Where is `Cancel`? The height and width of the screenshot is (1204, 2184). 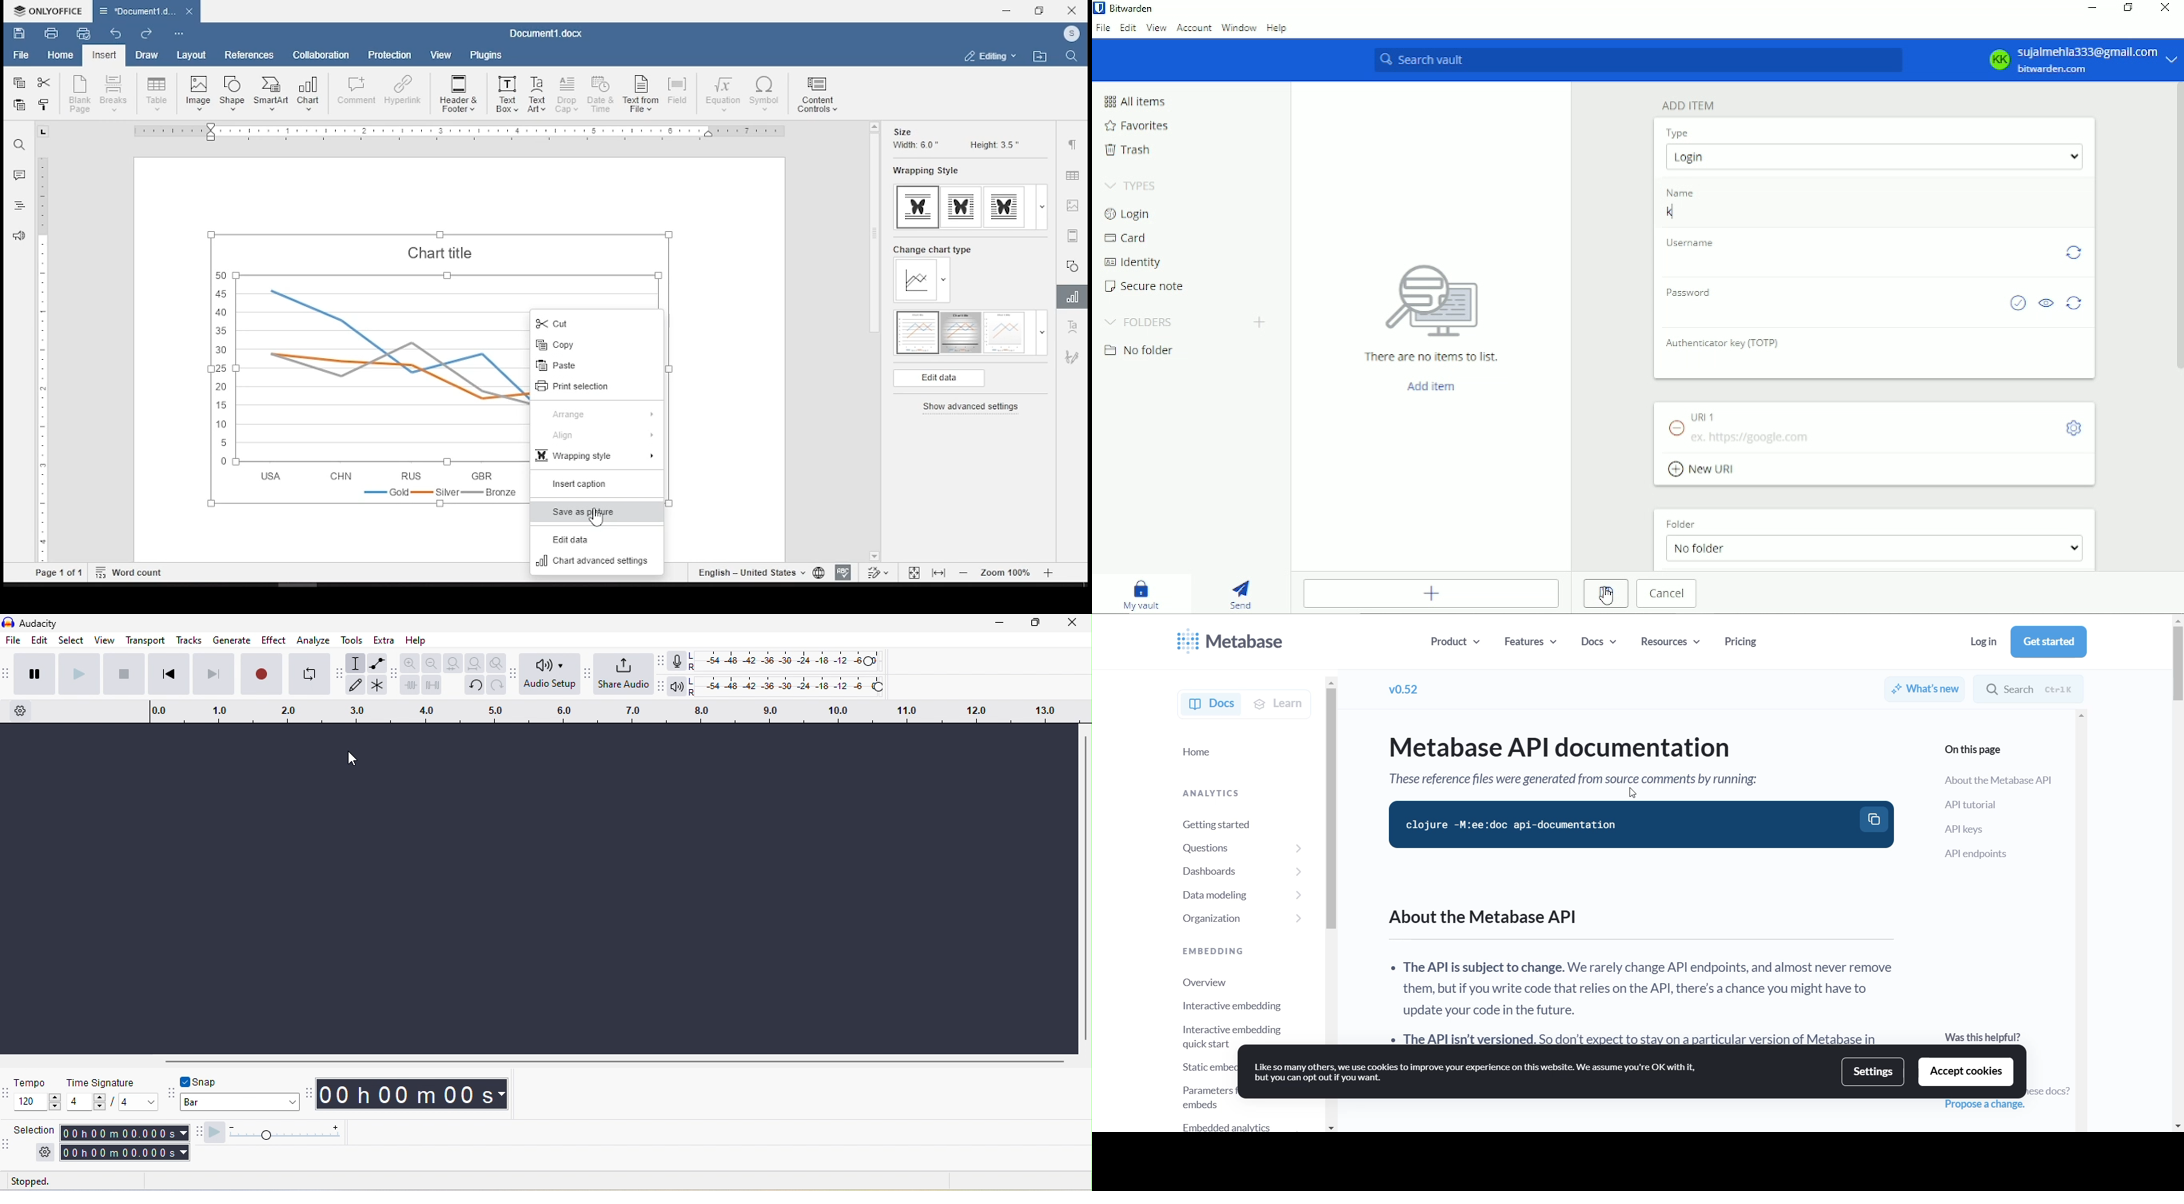 Cancel is located at coordinates (1665, 594).